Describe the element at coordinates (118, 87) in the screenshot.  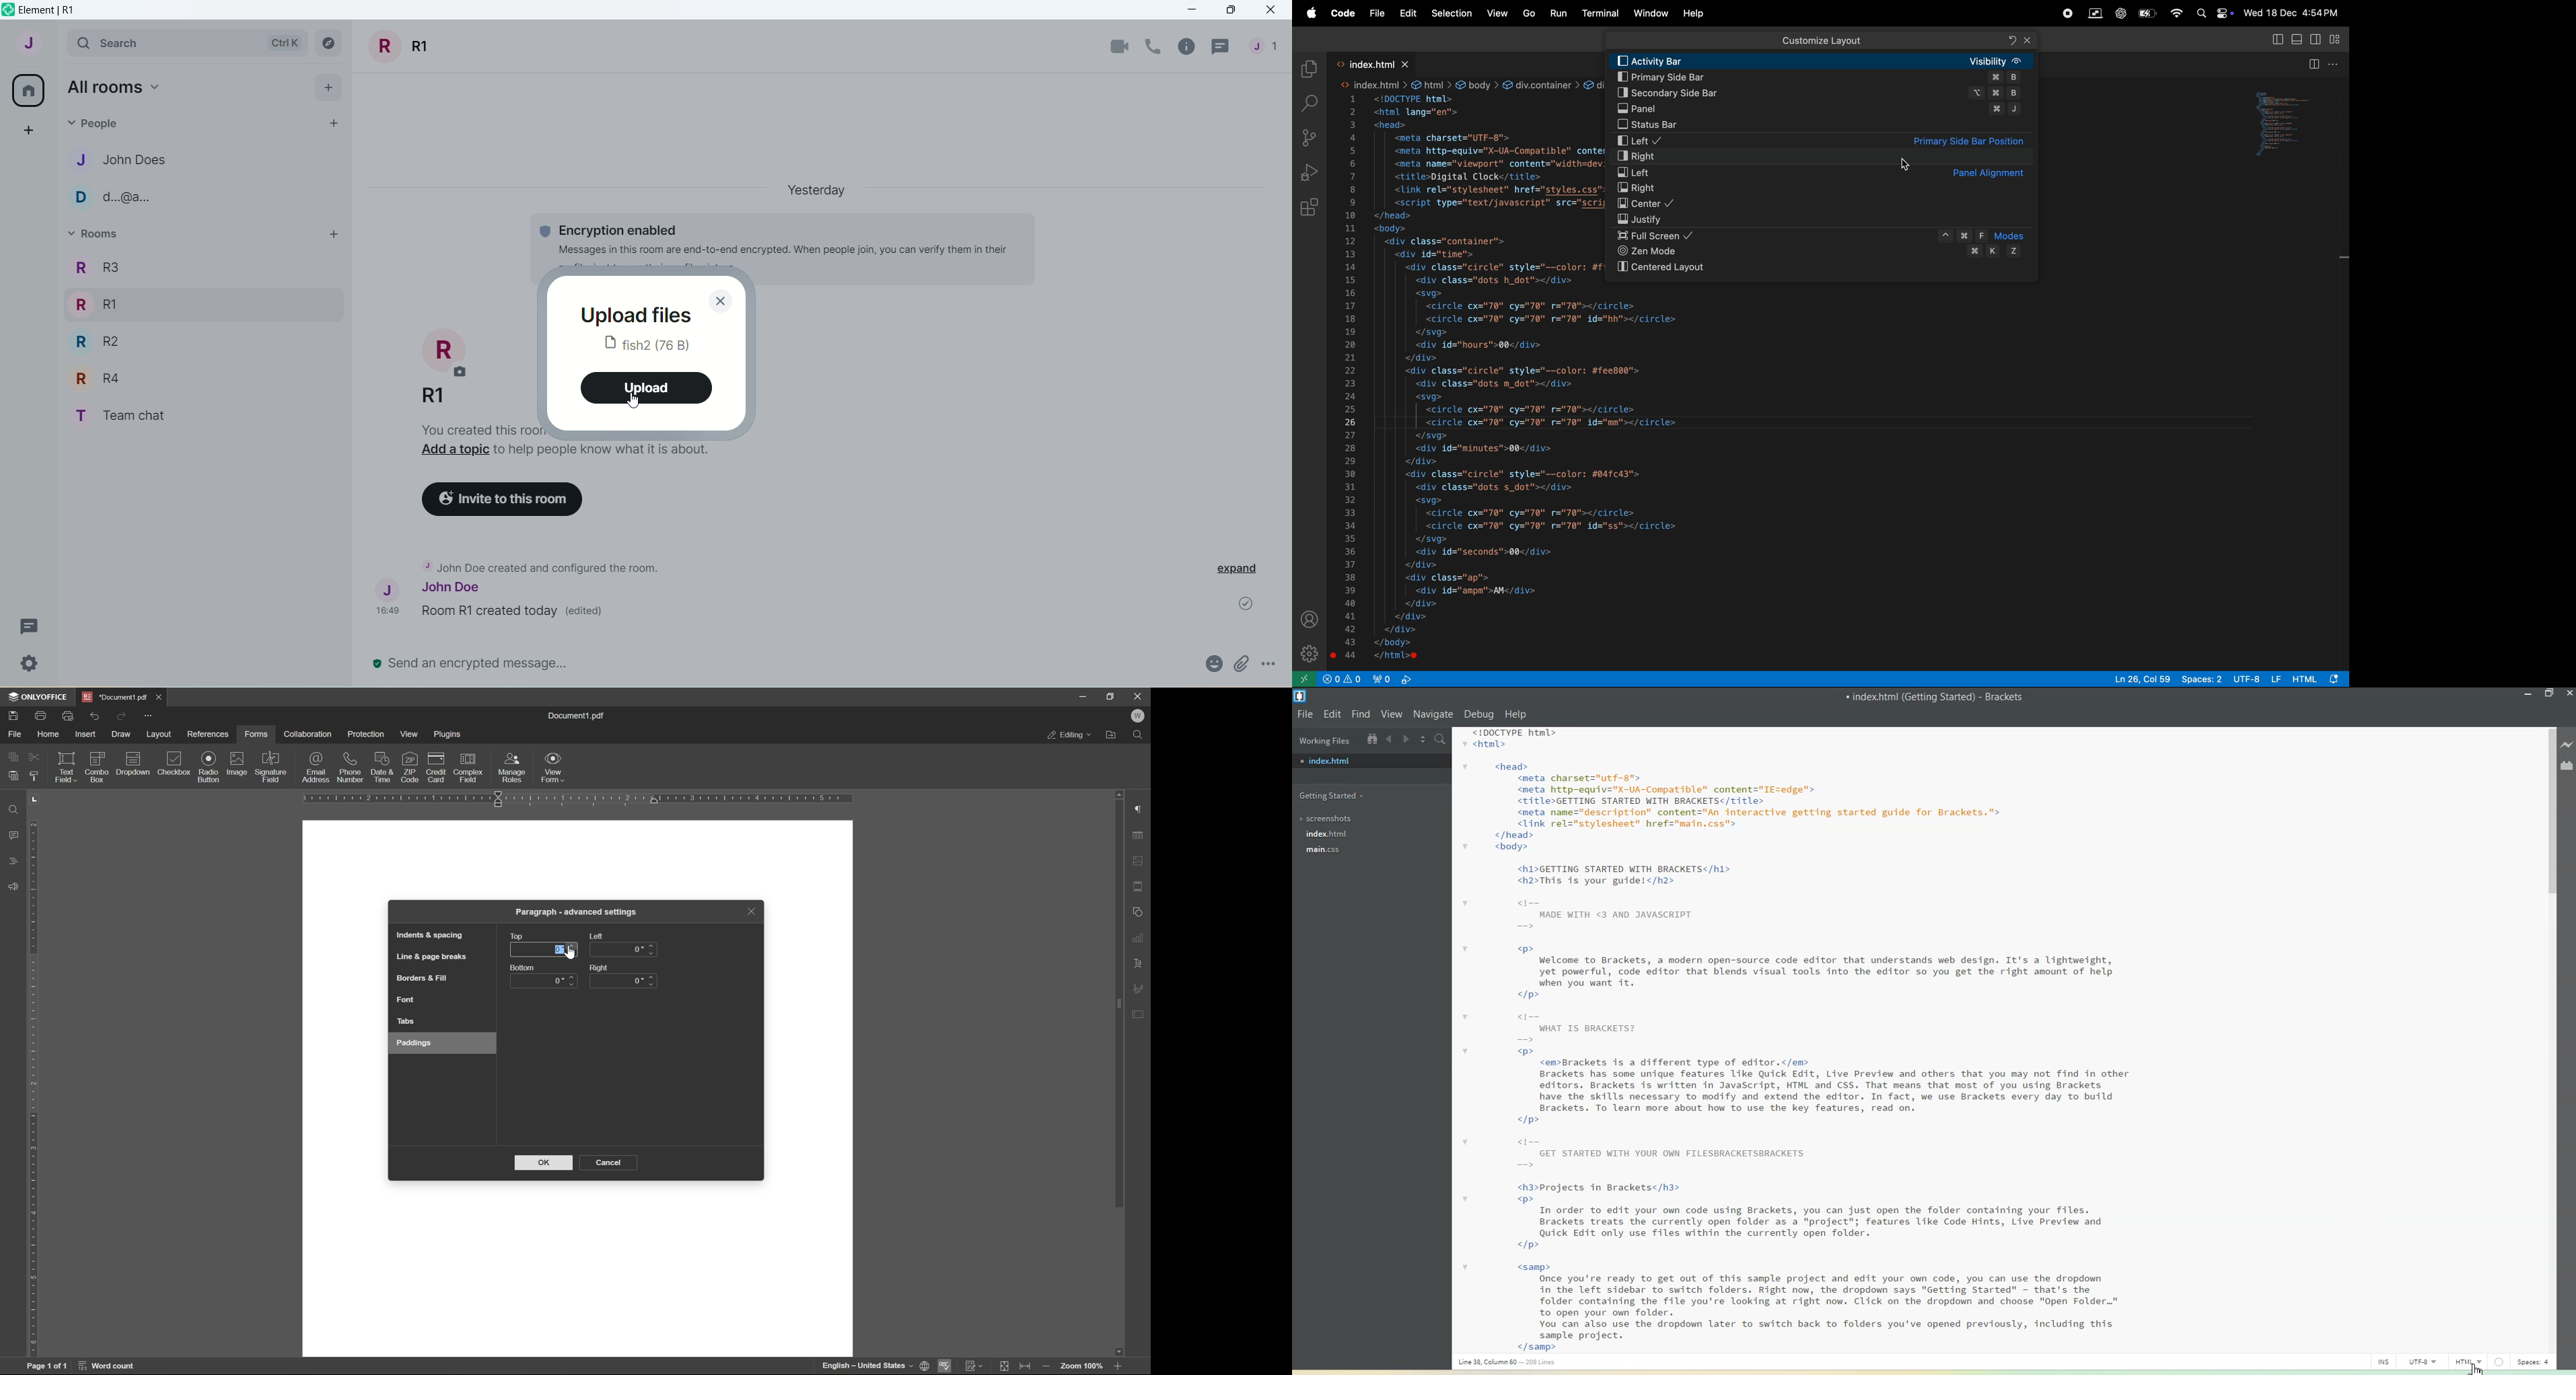
I see `all rooms` at that location.